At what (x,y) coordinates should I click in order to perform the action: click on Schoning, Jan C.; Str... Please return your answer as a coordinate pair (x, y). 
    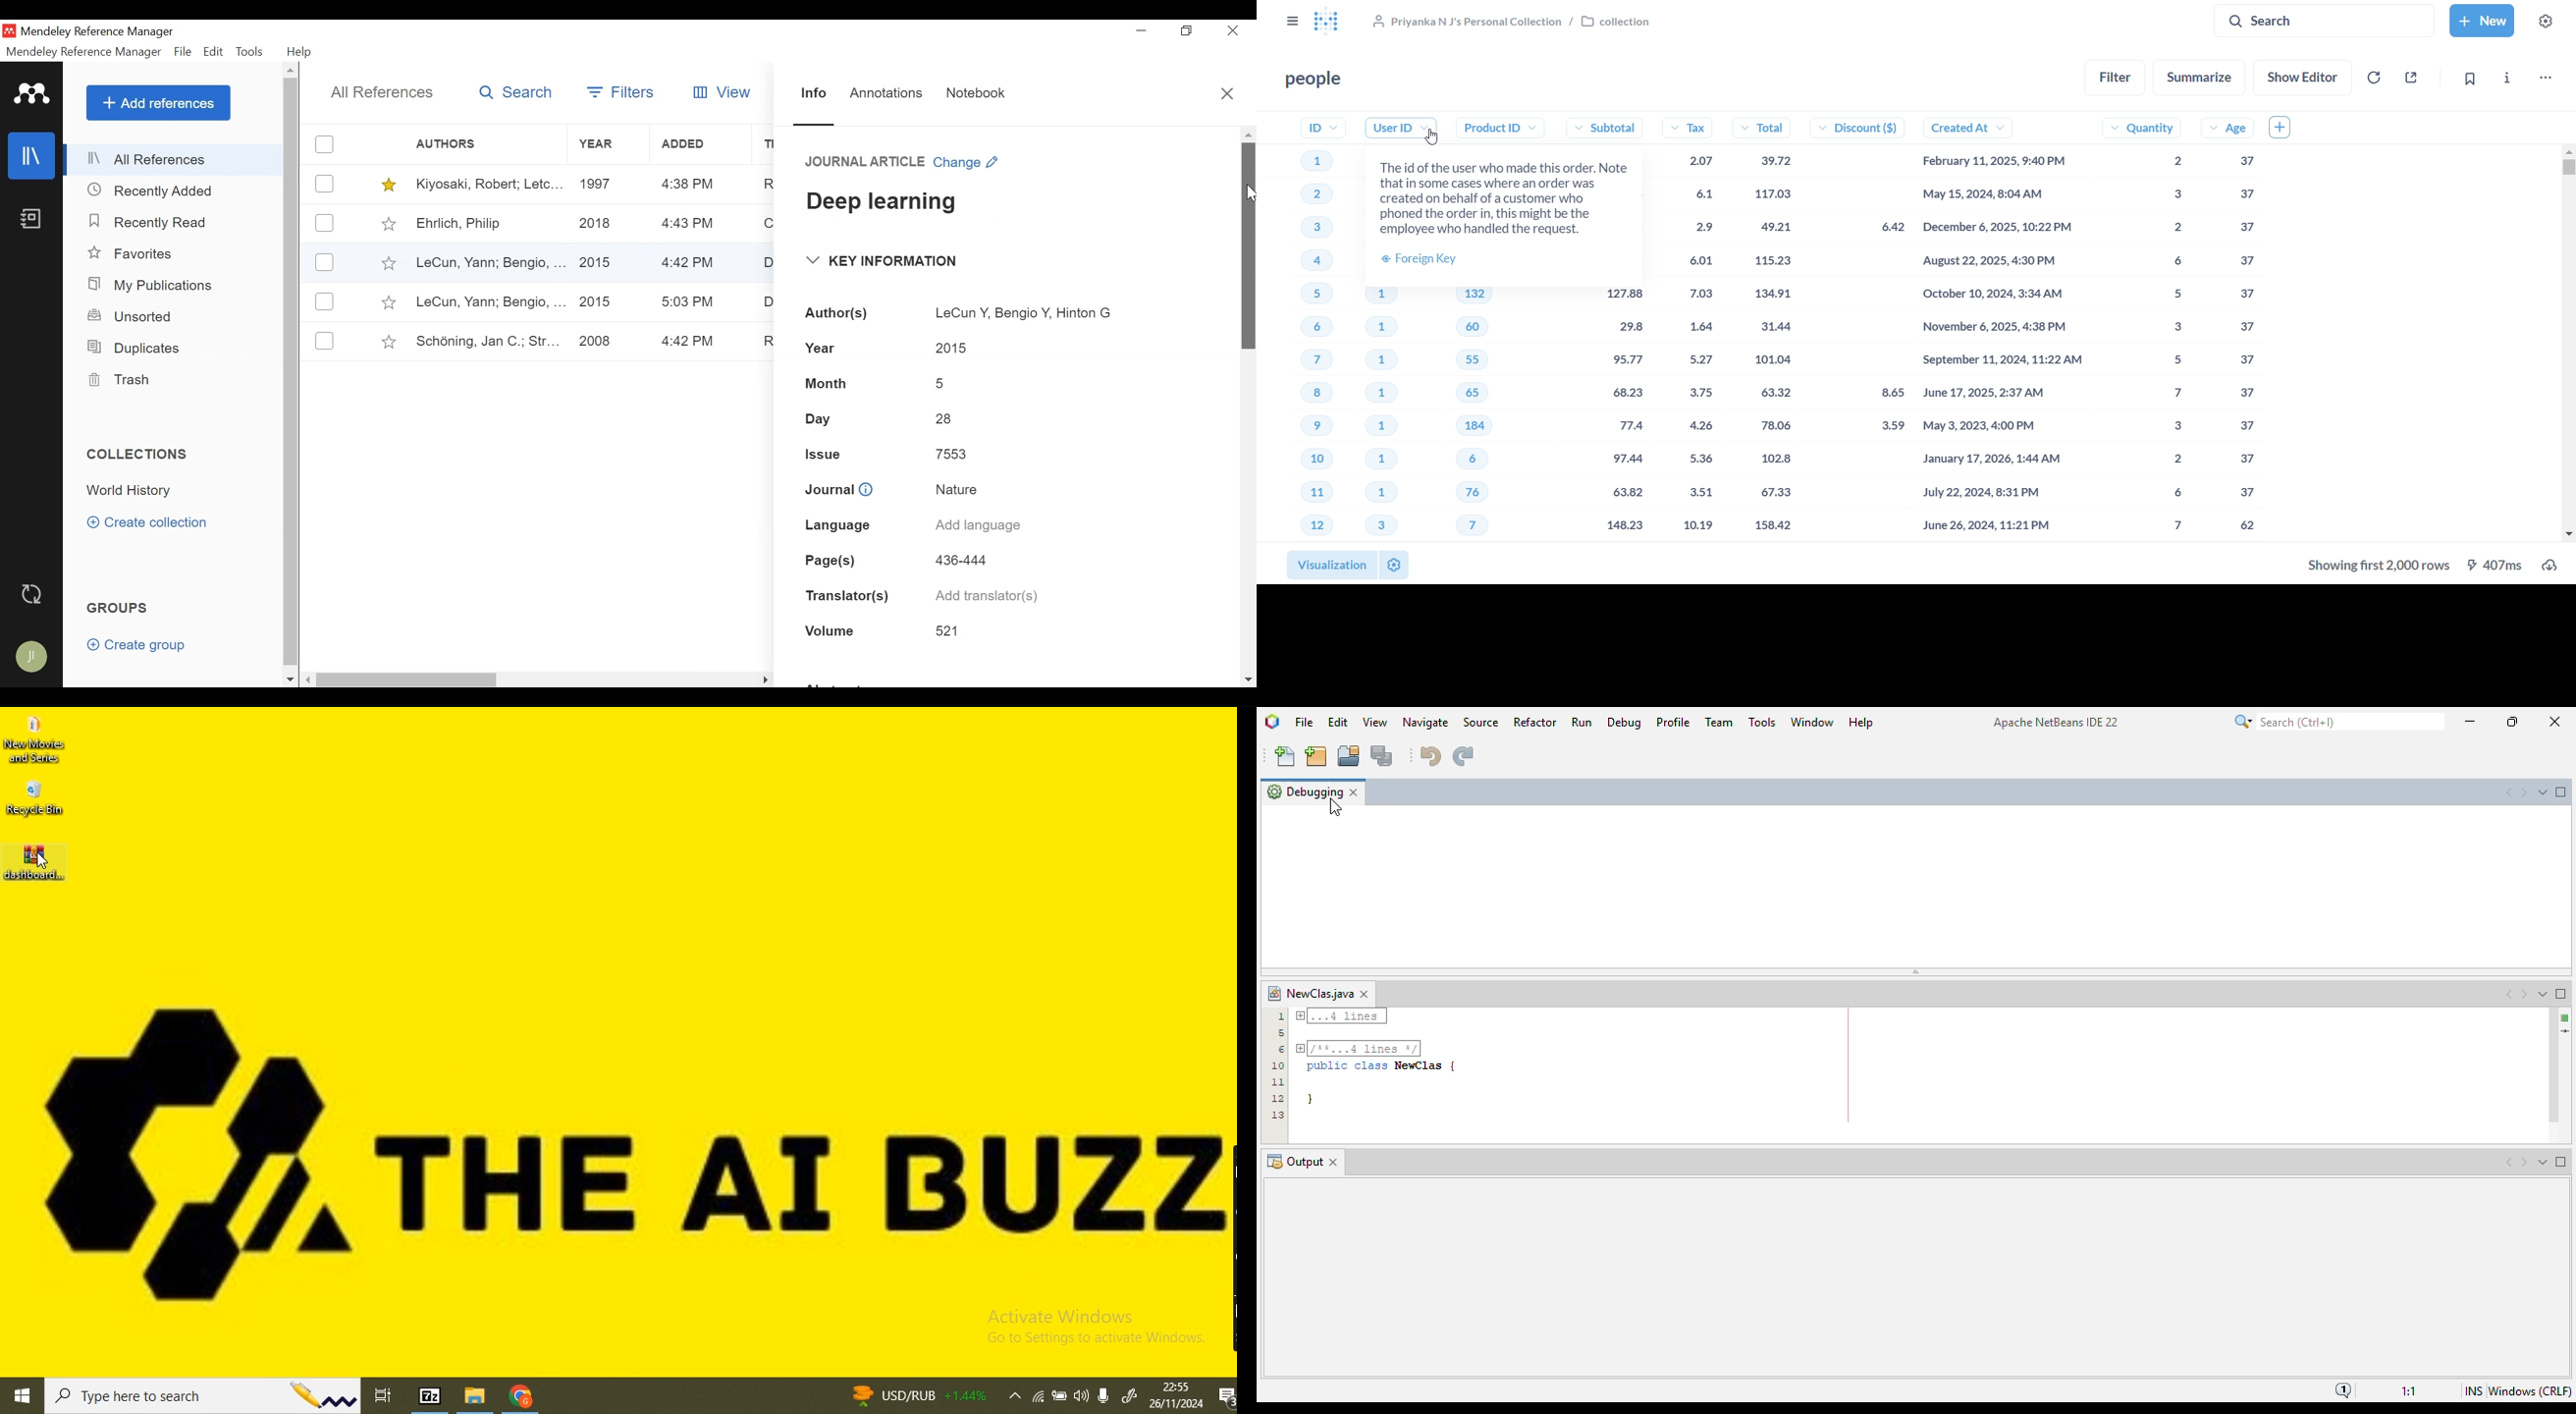
    Looking at the image, I should click on (483, 339).